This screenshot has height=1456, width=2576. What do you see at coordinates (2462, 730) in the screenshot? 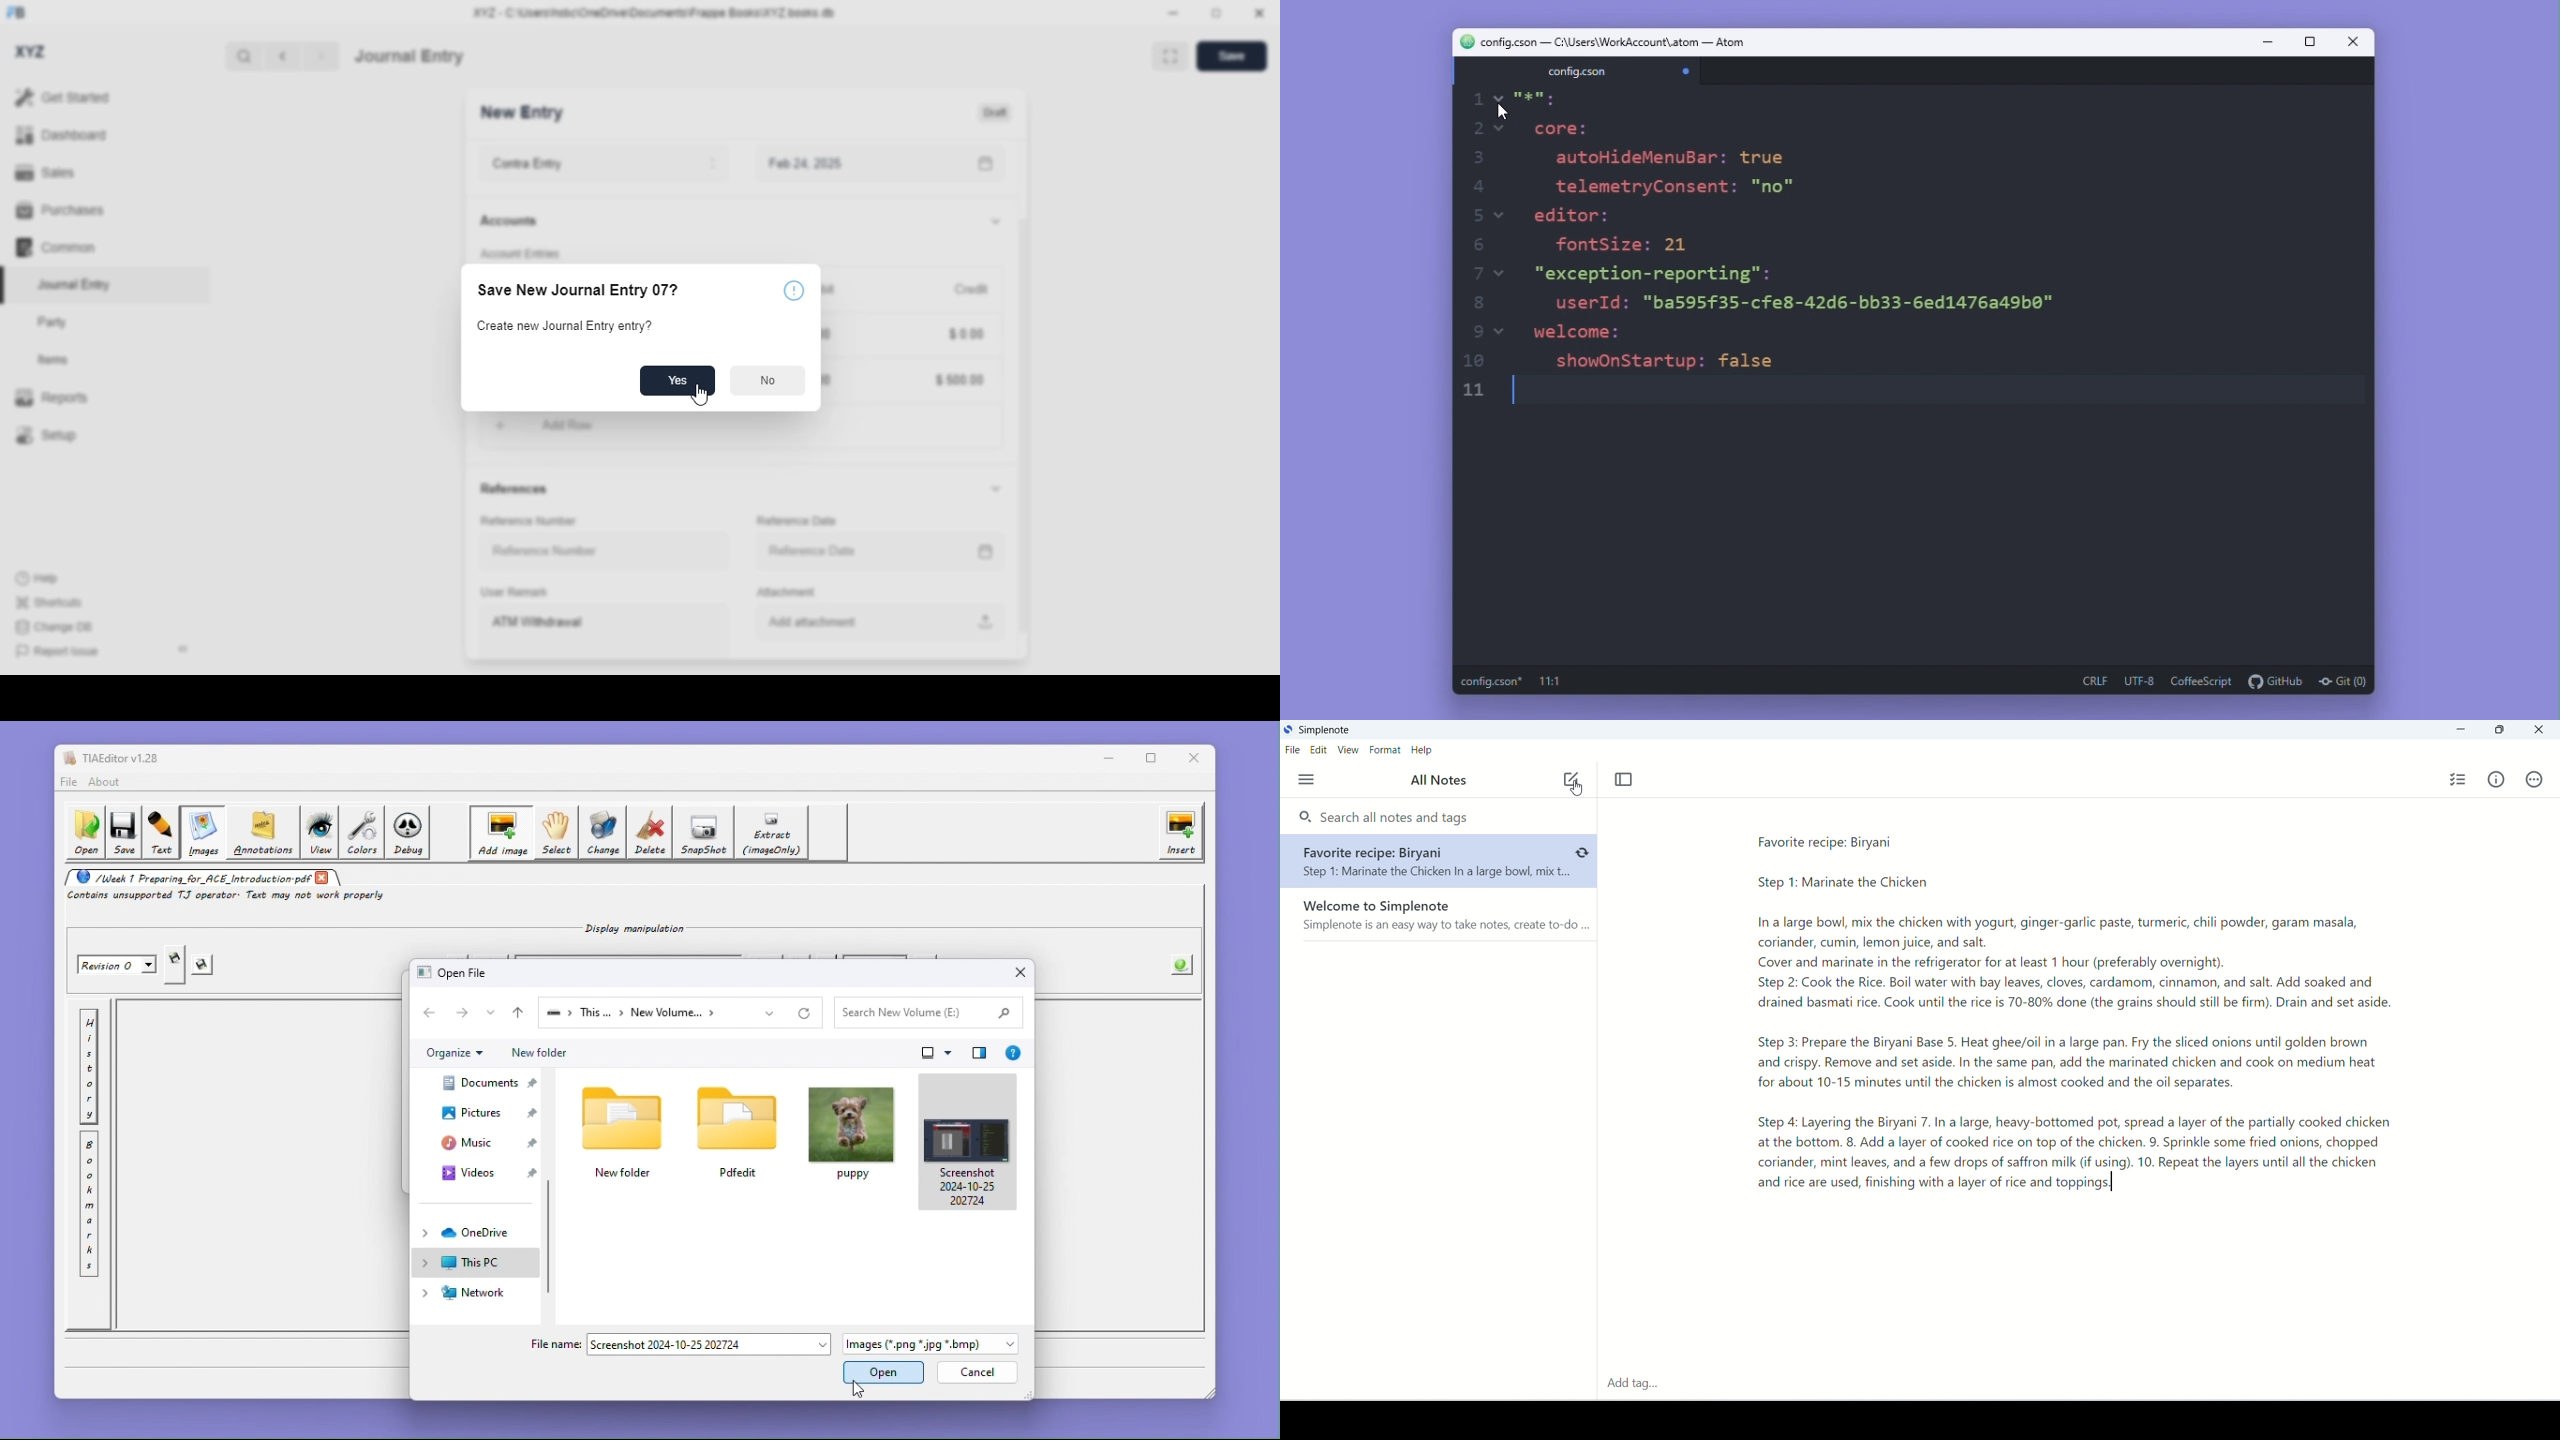
I see `minimize` at bounding box center [2462, 730].